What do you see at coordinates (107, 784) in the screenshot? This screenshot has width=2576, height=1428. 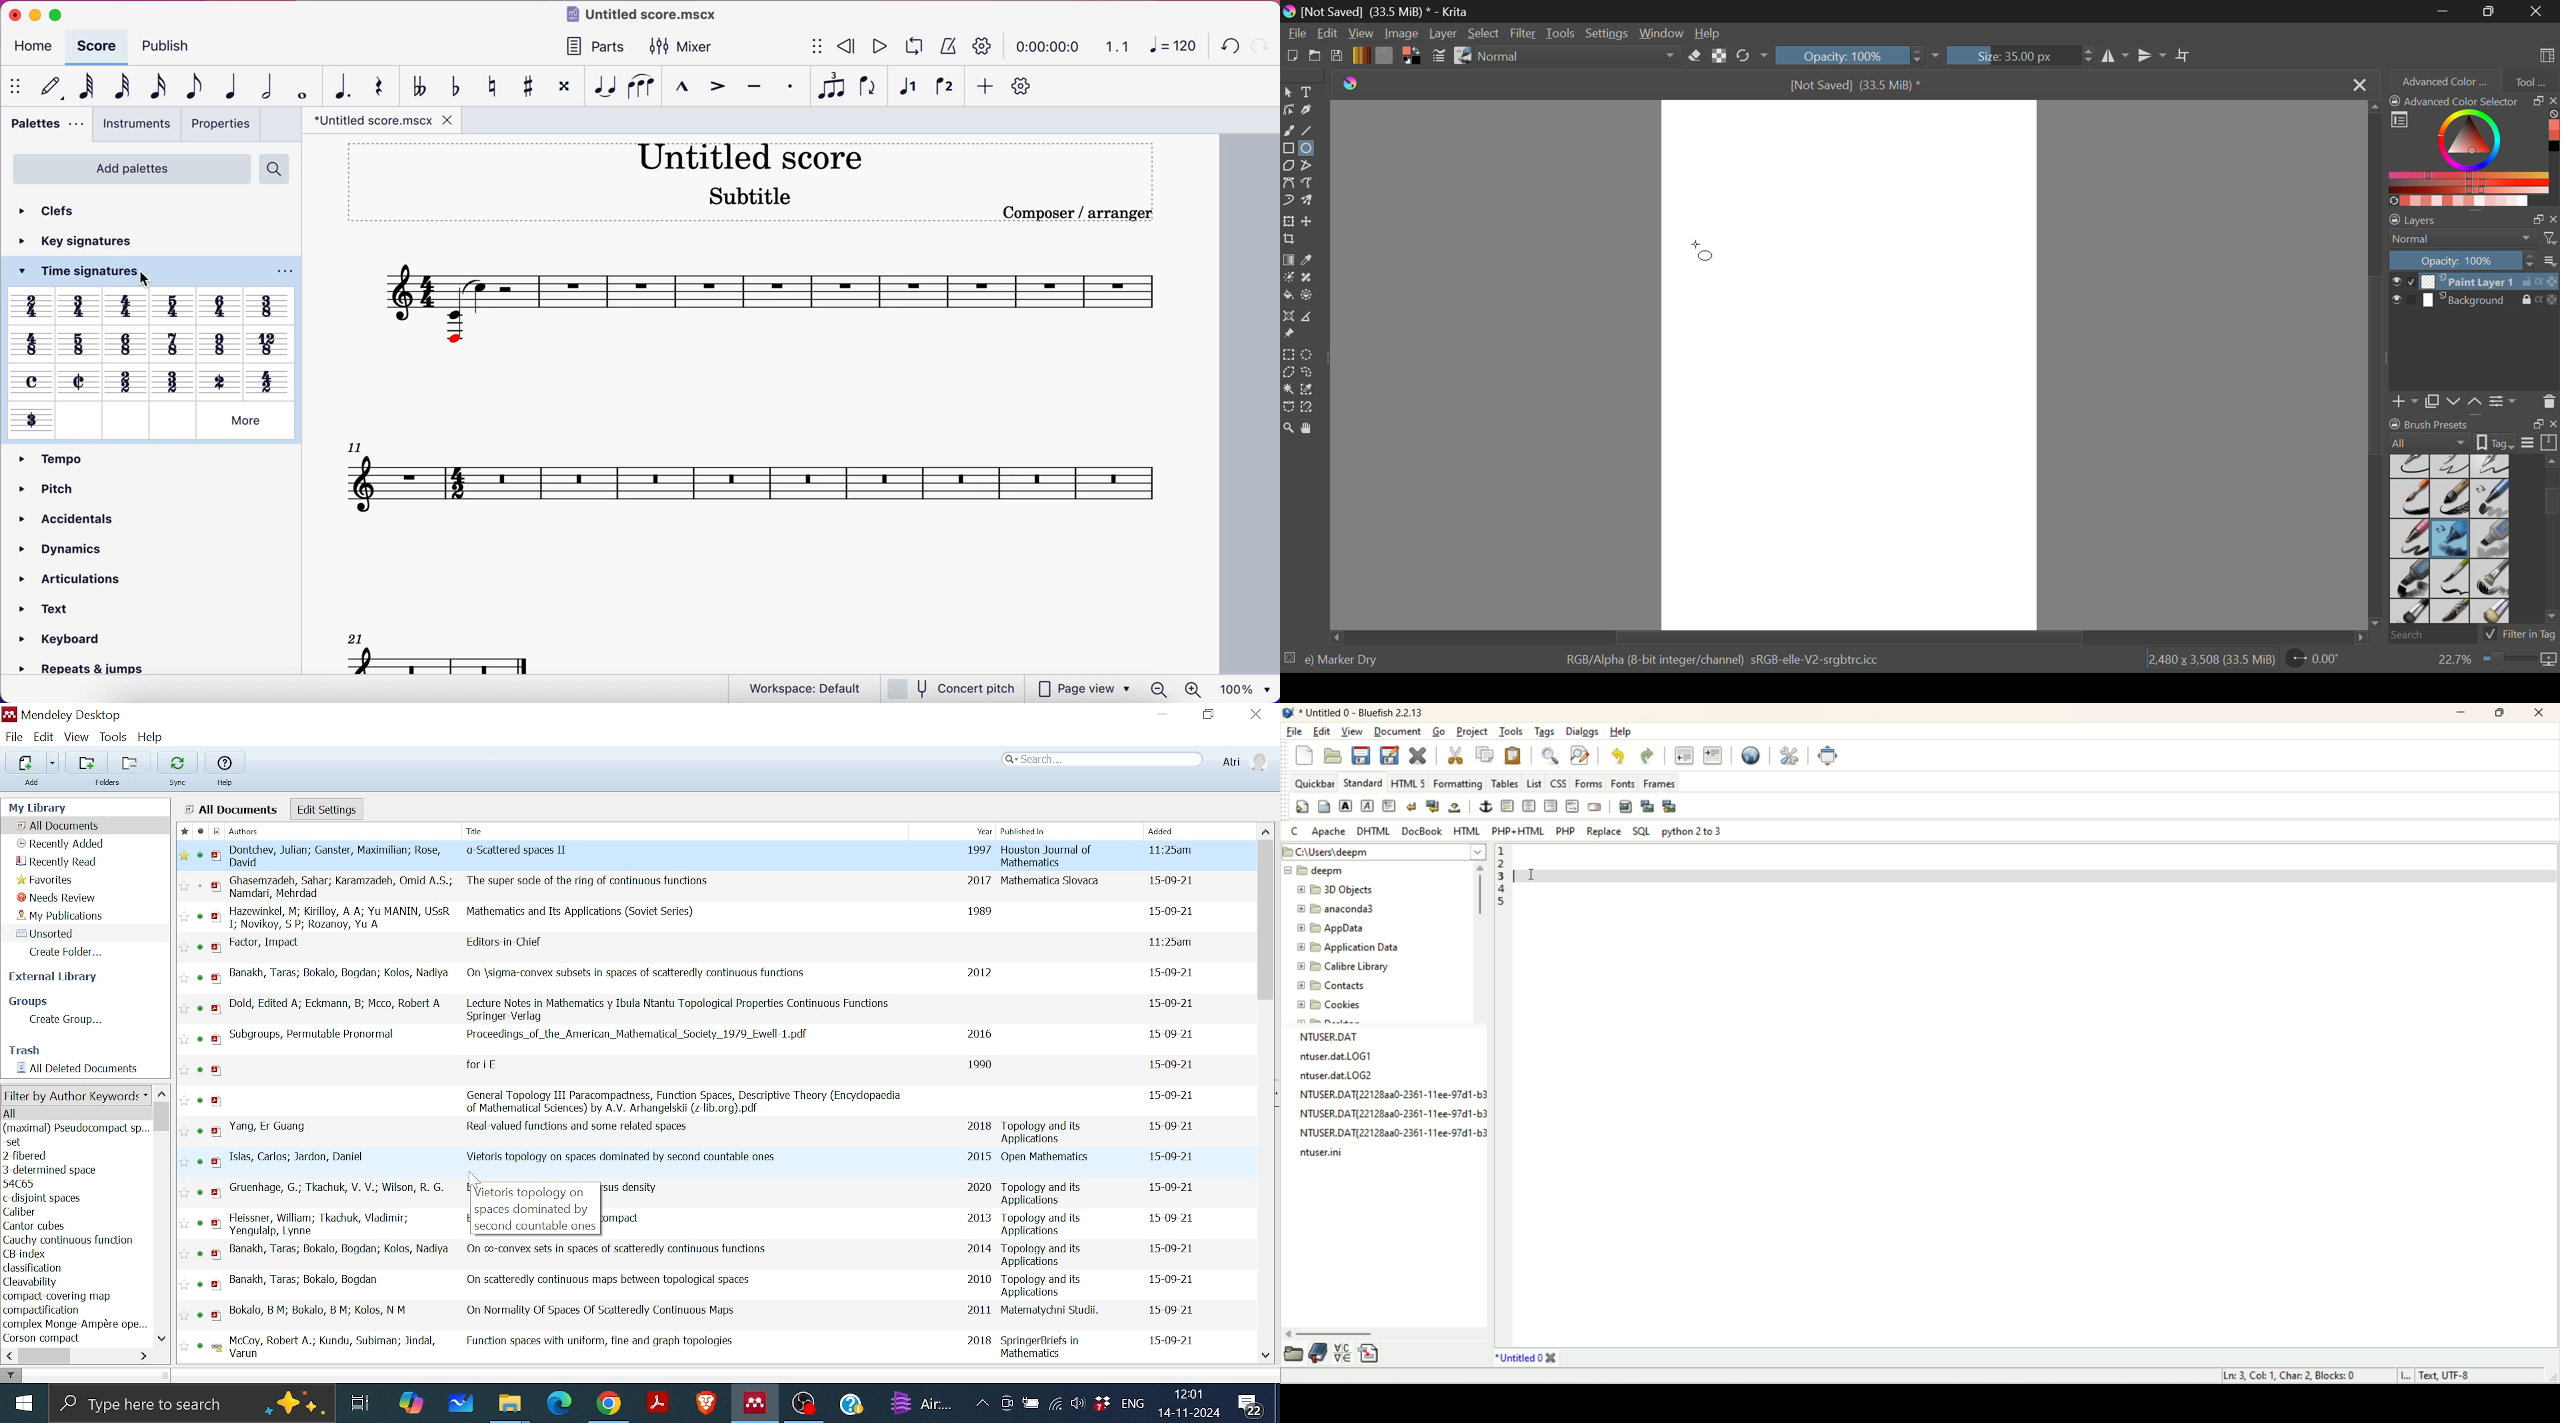 I see `Folders` at bounding box center [107, 784].